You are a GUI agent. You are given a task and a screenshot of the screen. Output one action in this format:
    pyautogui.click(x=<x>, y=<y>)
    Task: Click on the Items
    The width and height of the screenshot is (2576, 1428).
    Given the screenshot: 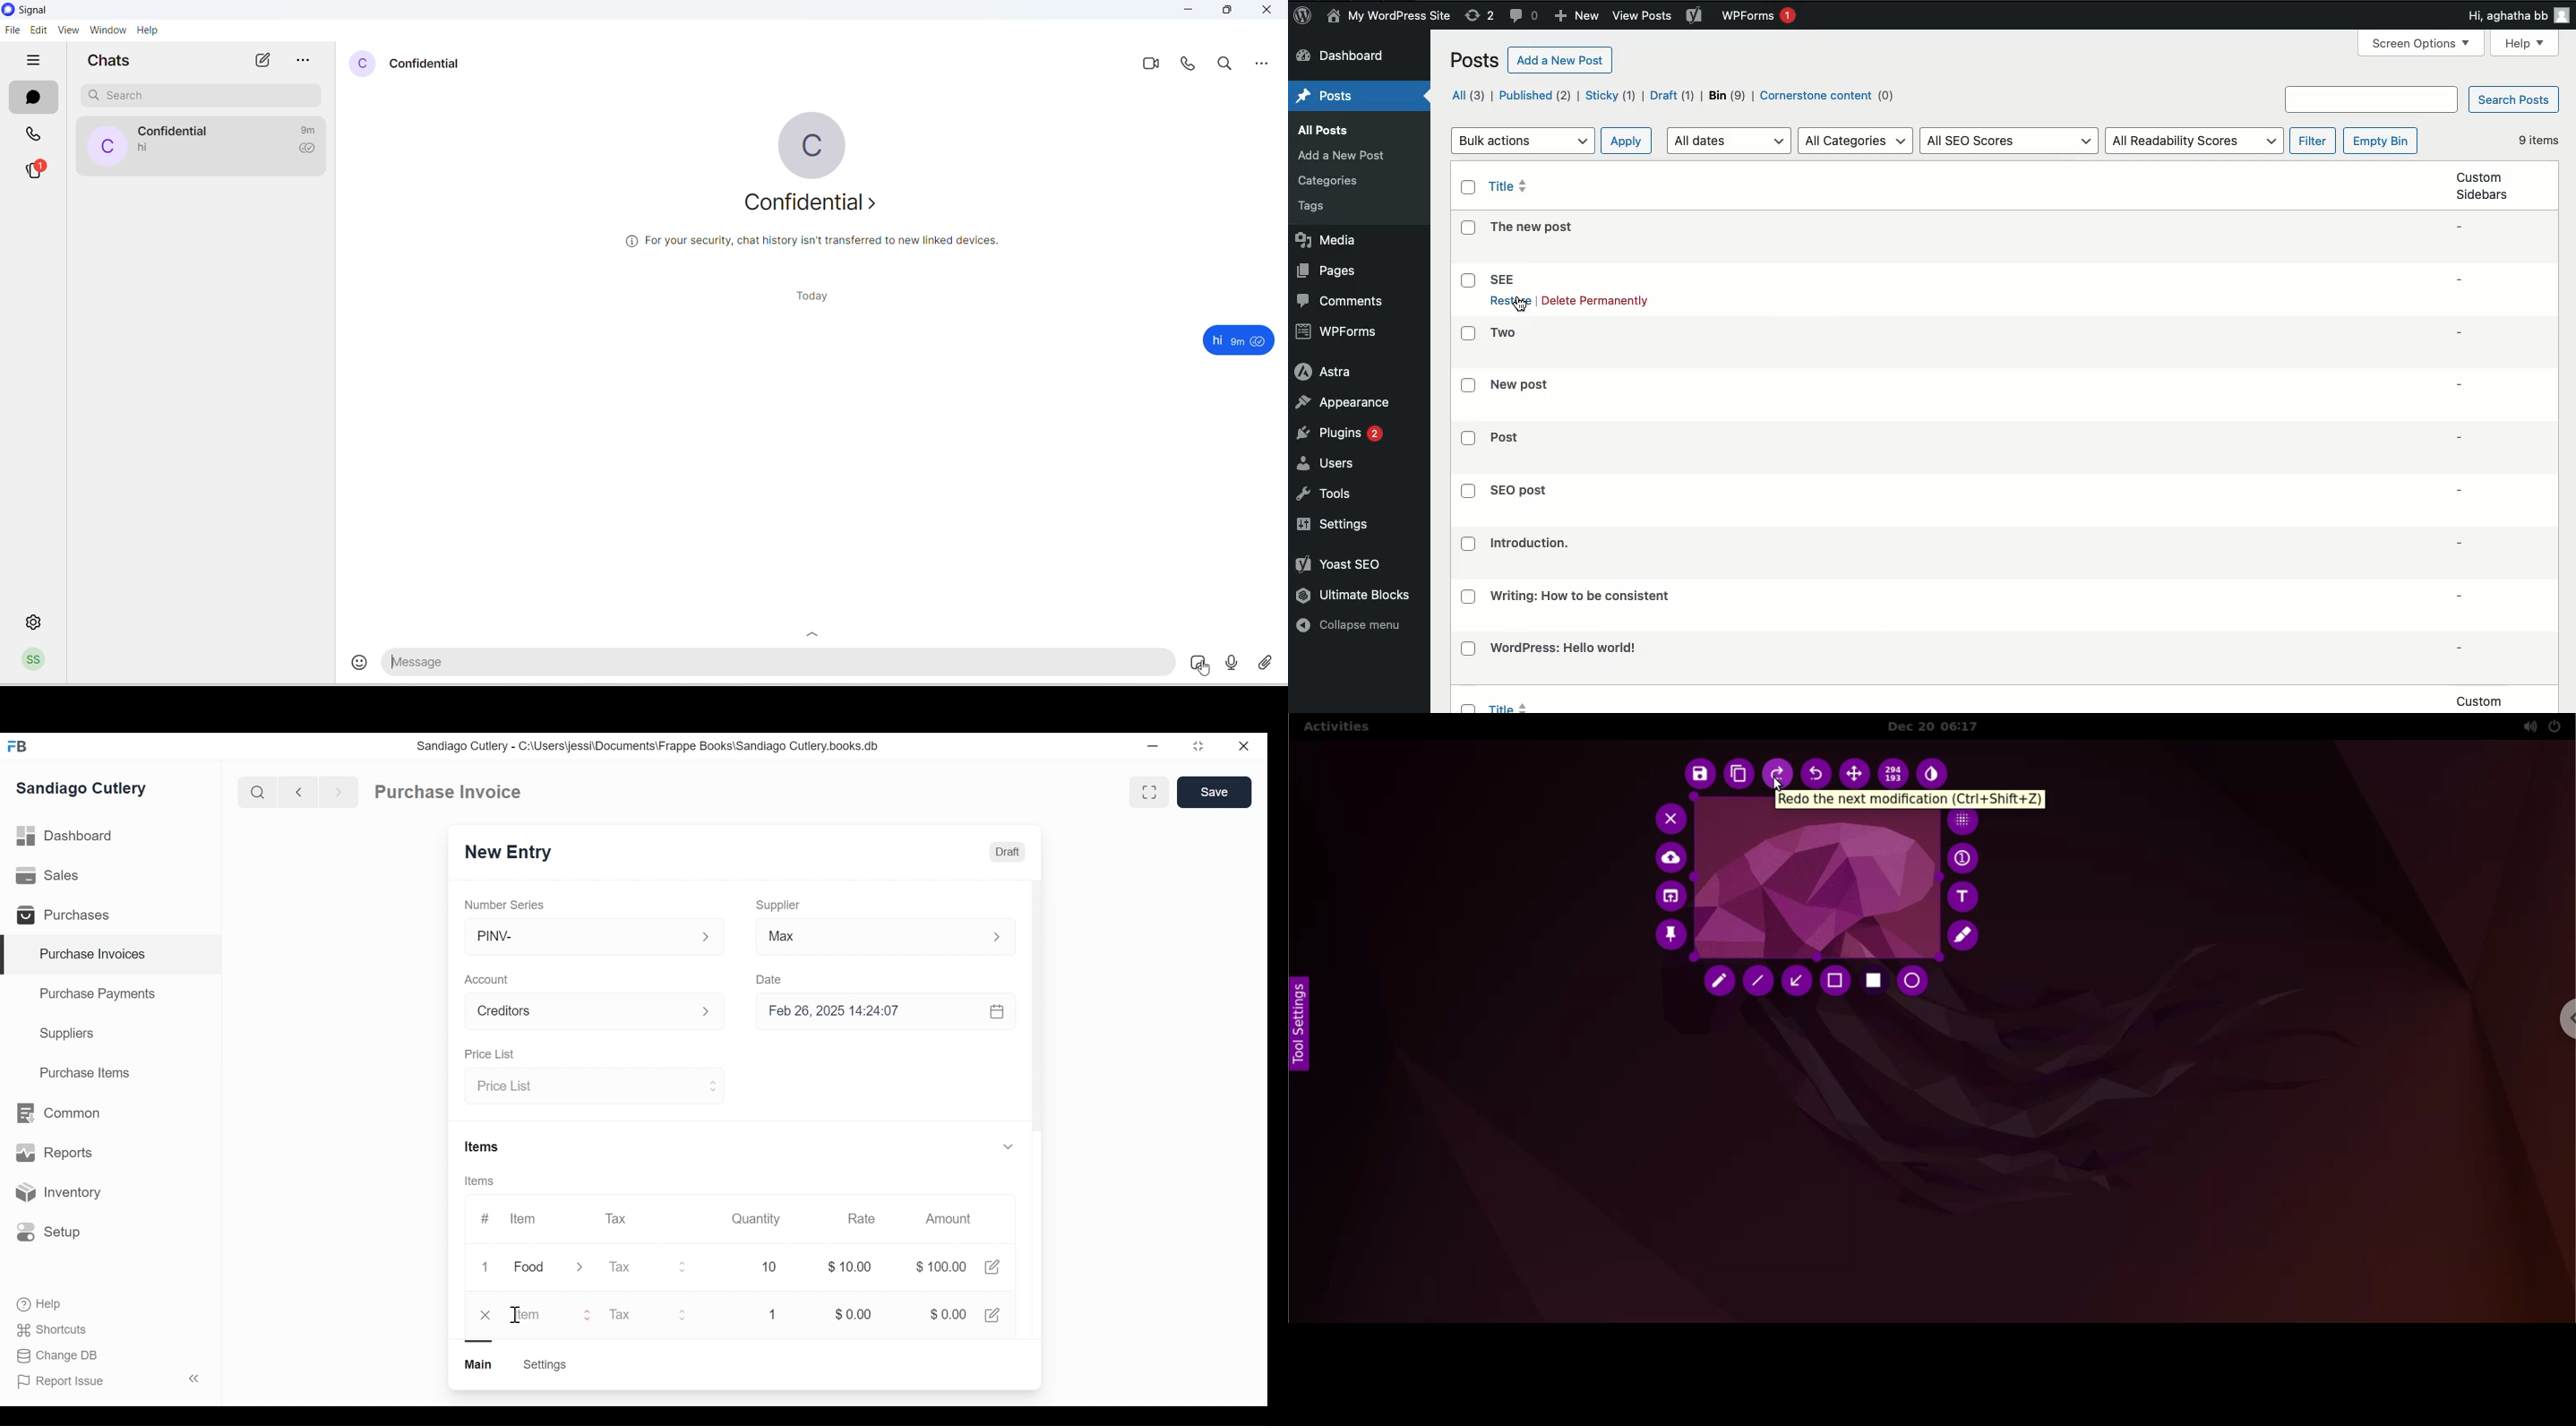 What is the action you would take?
    pyautogui.click(x=484, y=1182)
    